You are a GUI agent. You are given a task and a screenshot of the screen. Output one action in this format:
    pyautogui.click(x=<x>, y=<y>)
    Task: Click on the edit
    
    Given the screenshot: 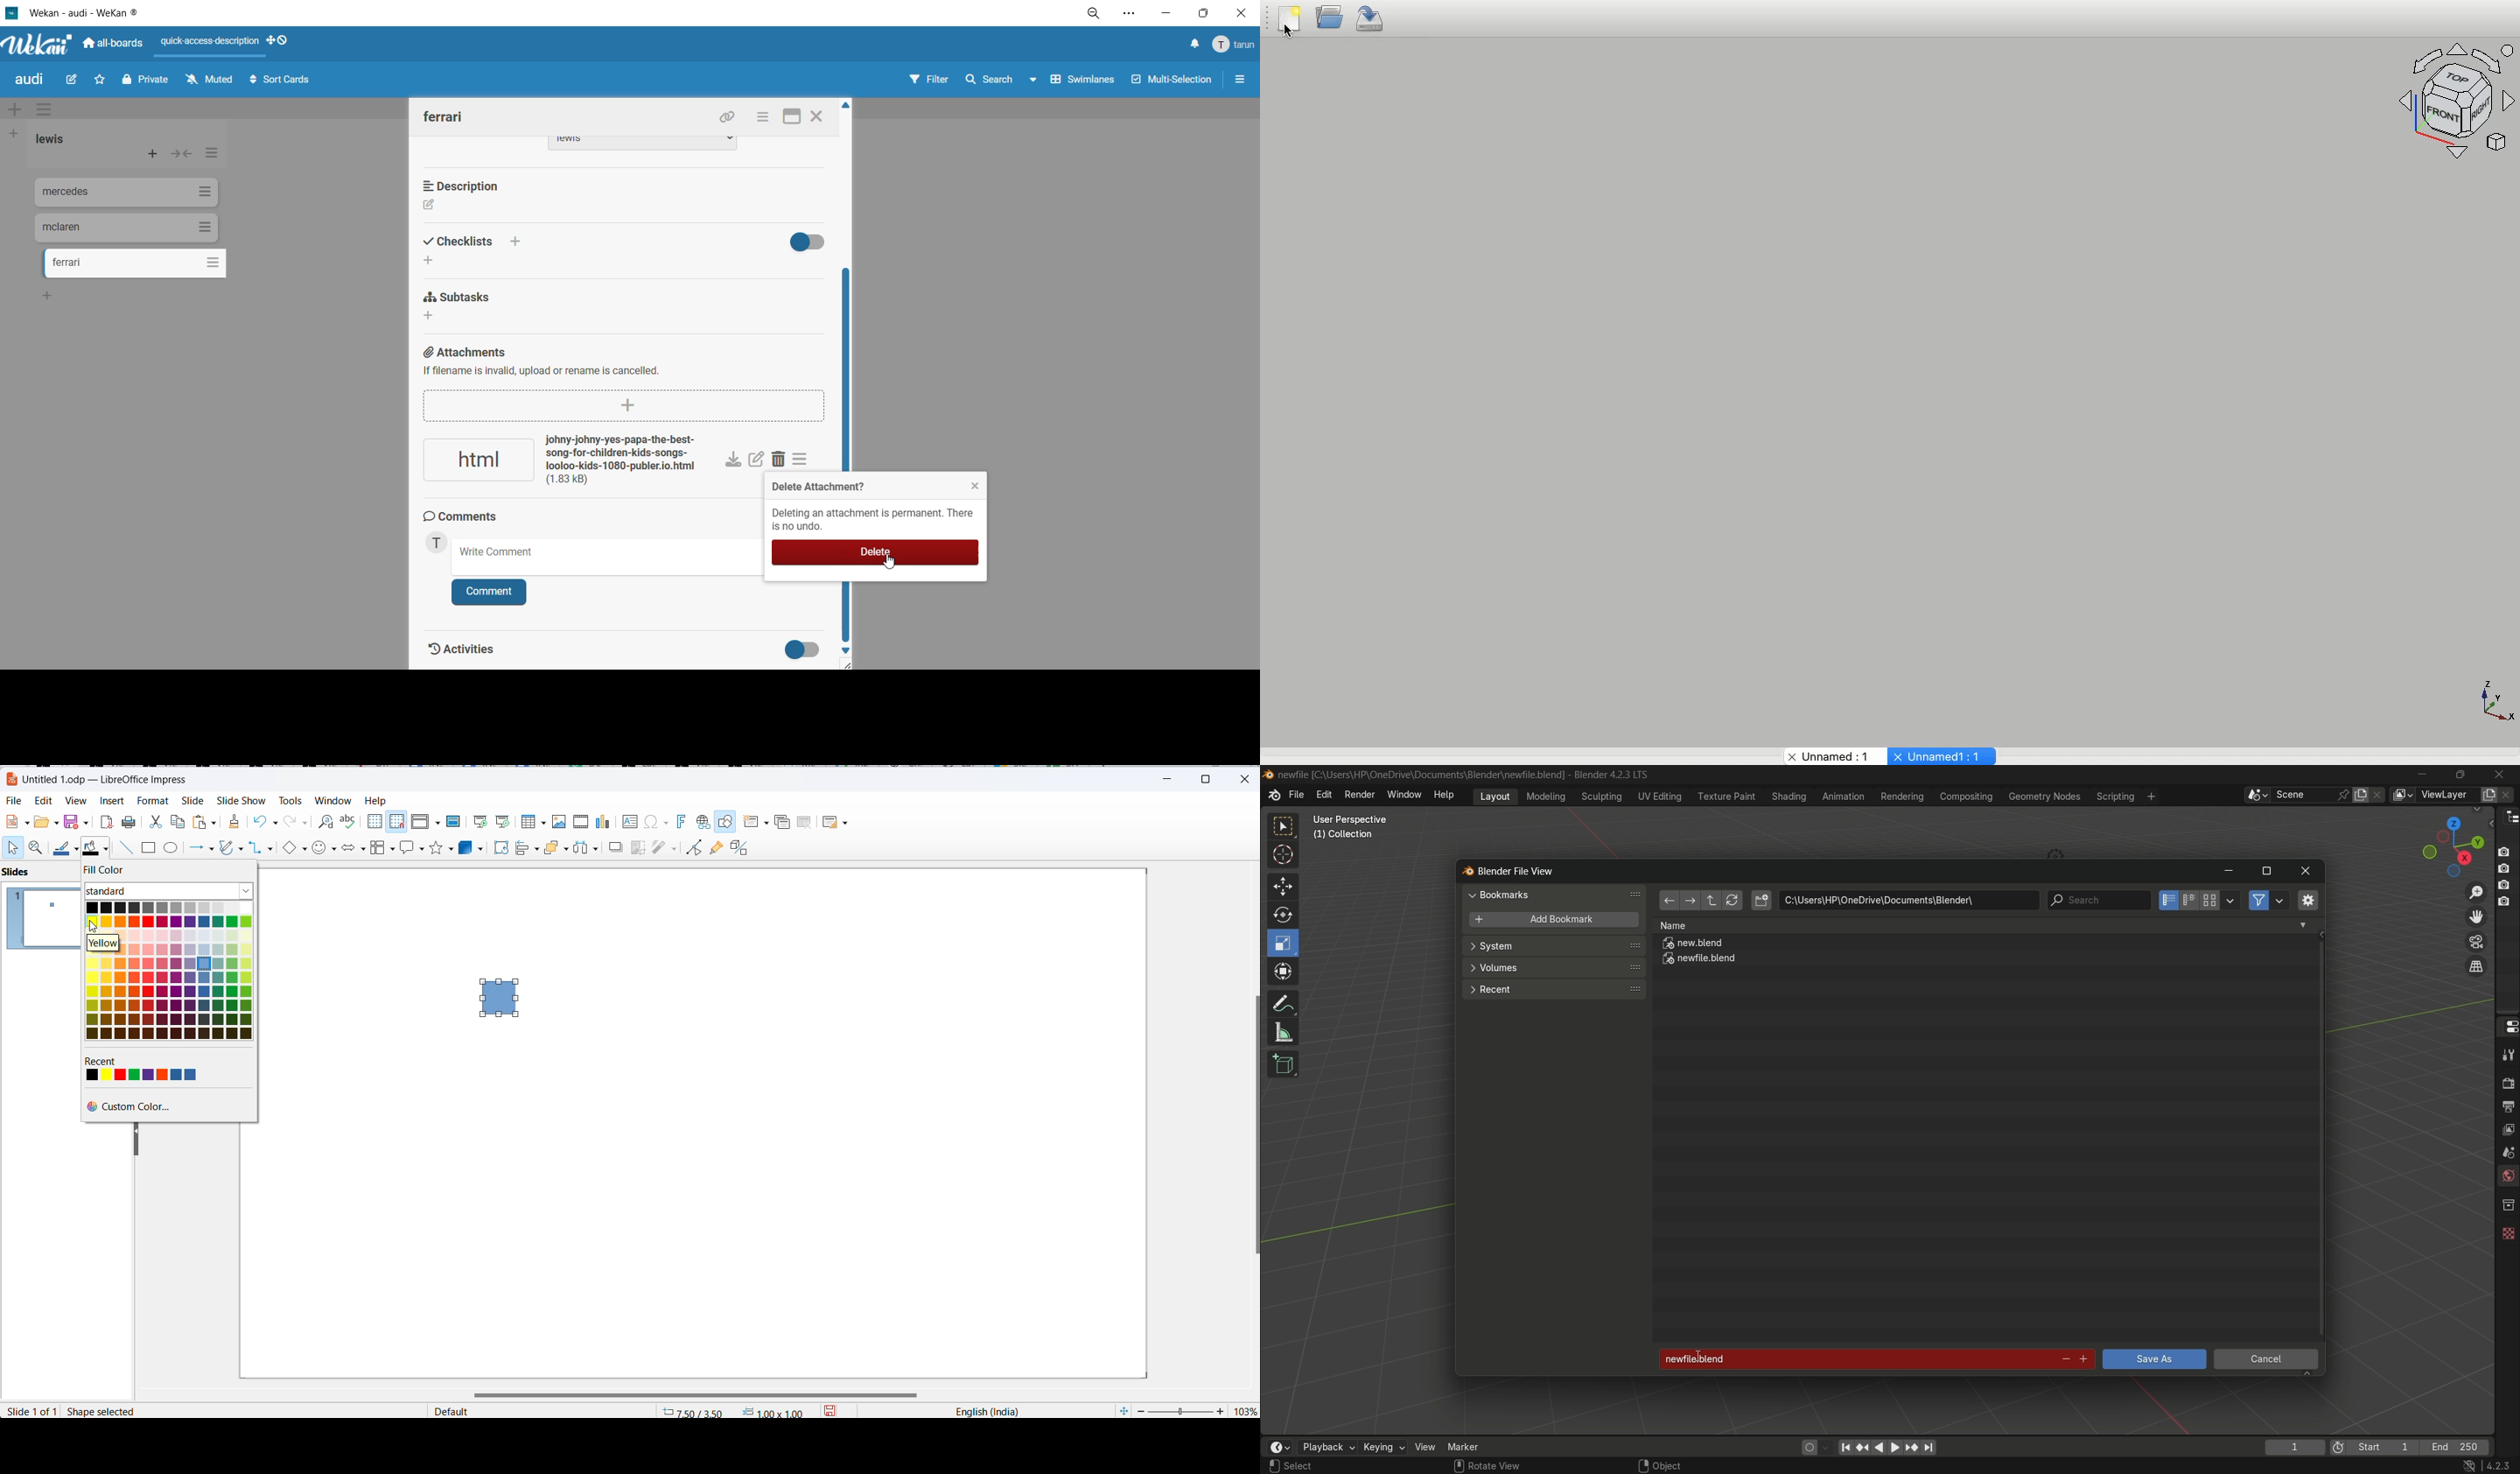 What is the action you would take?
    pyautogui.click(x=430, y=207)
    